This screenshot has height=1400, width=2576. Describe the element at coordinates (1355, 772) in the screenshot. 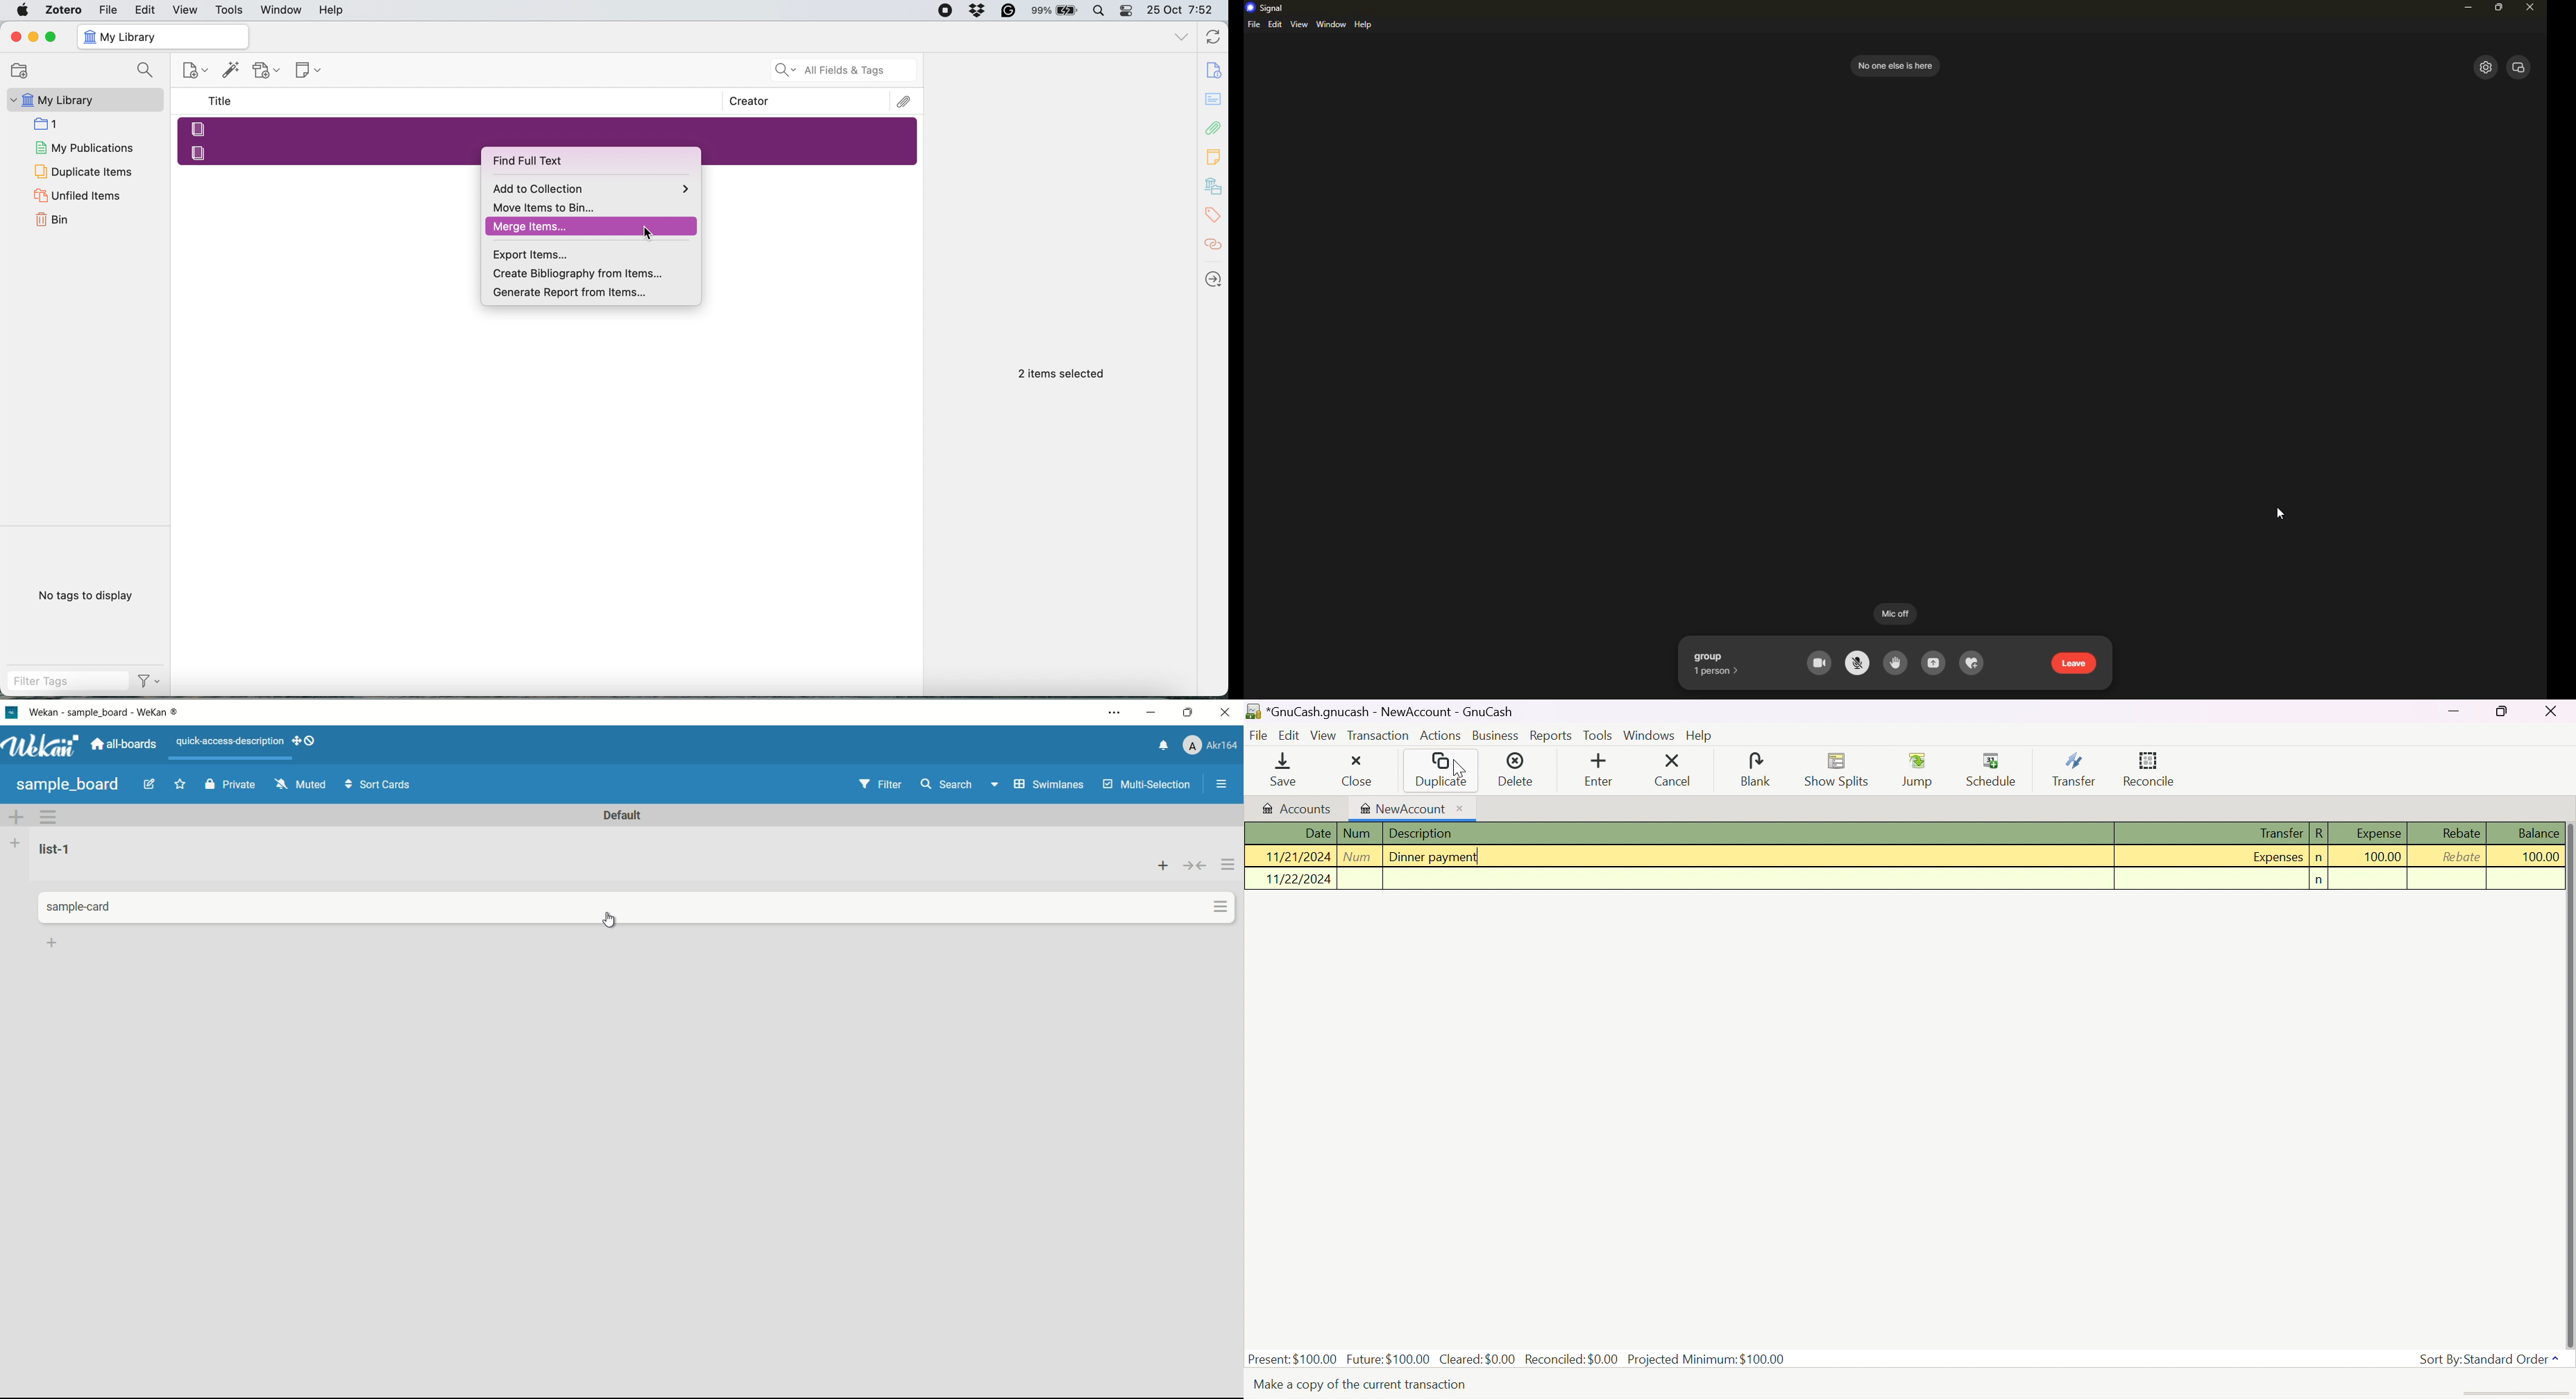

I see `Close` at that location.